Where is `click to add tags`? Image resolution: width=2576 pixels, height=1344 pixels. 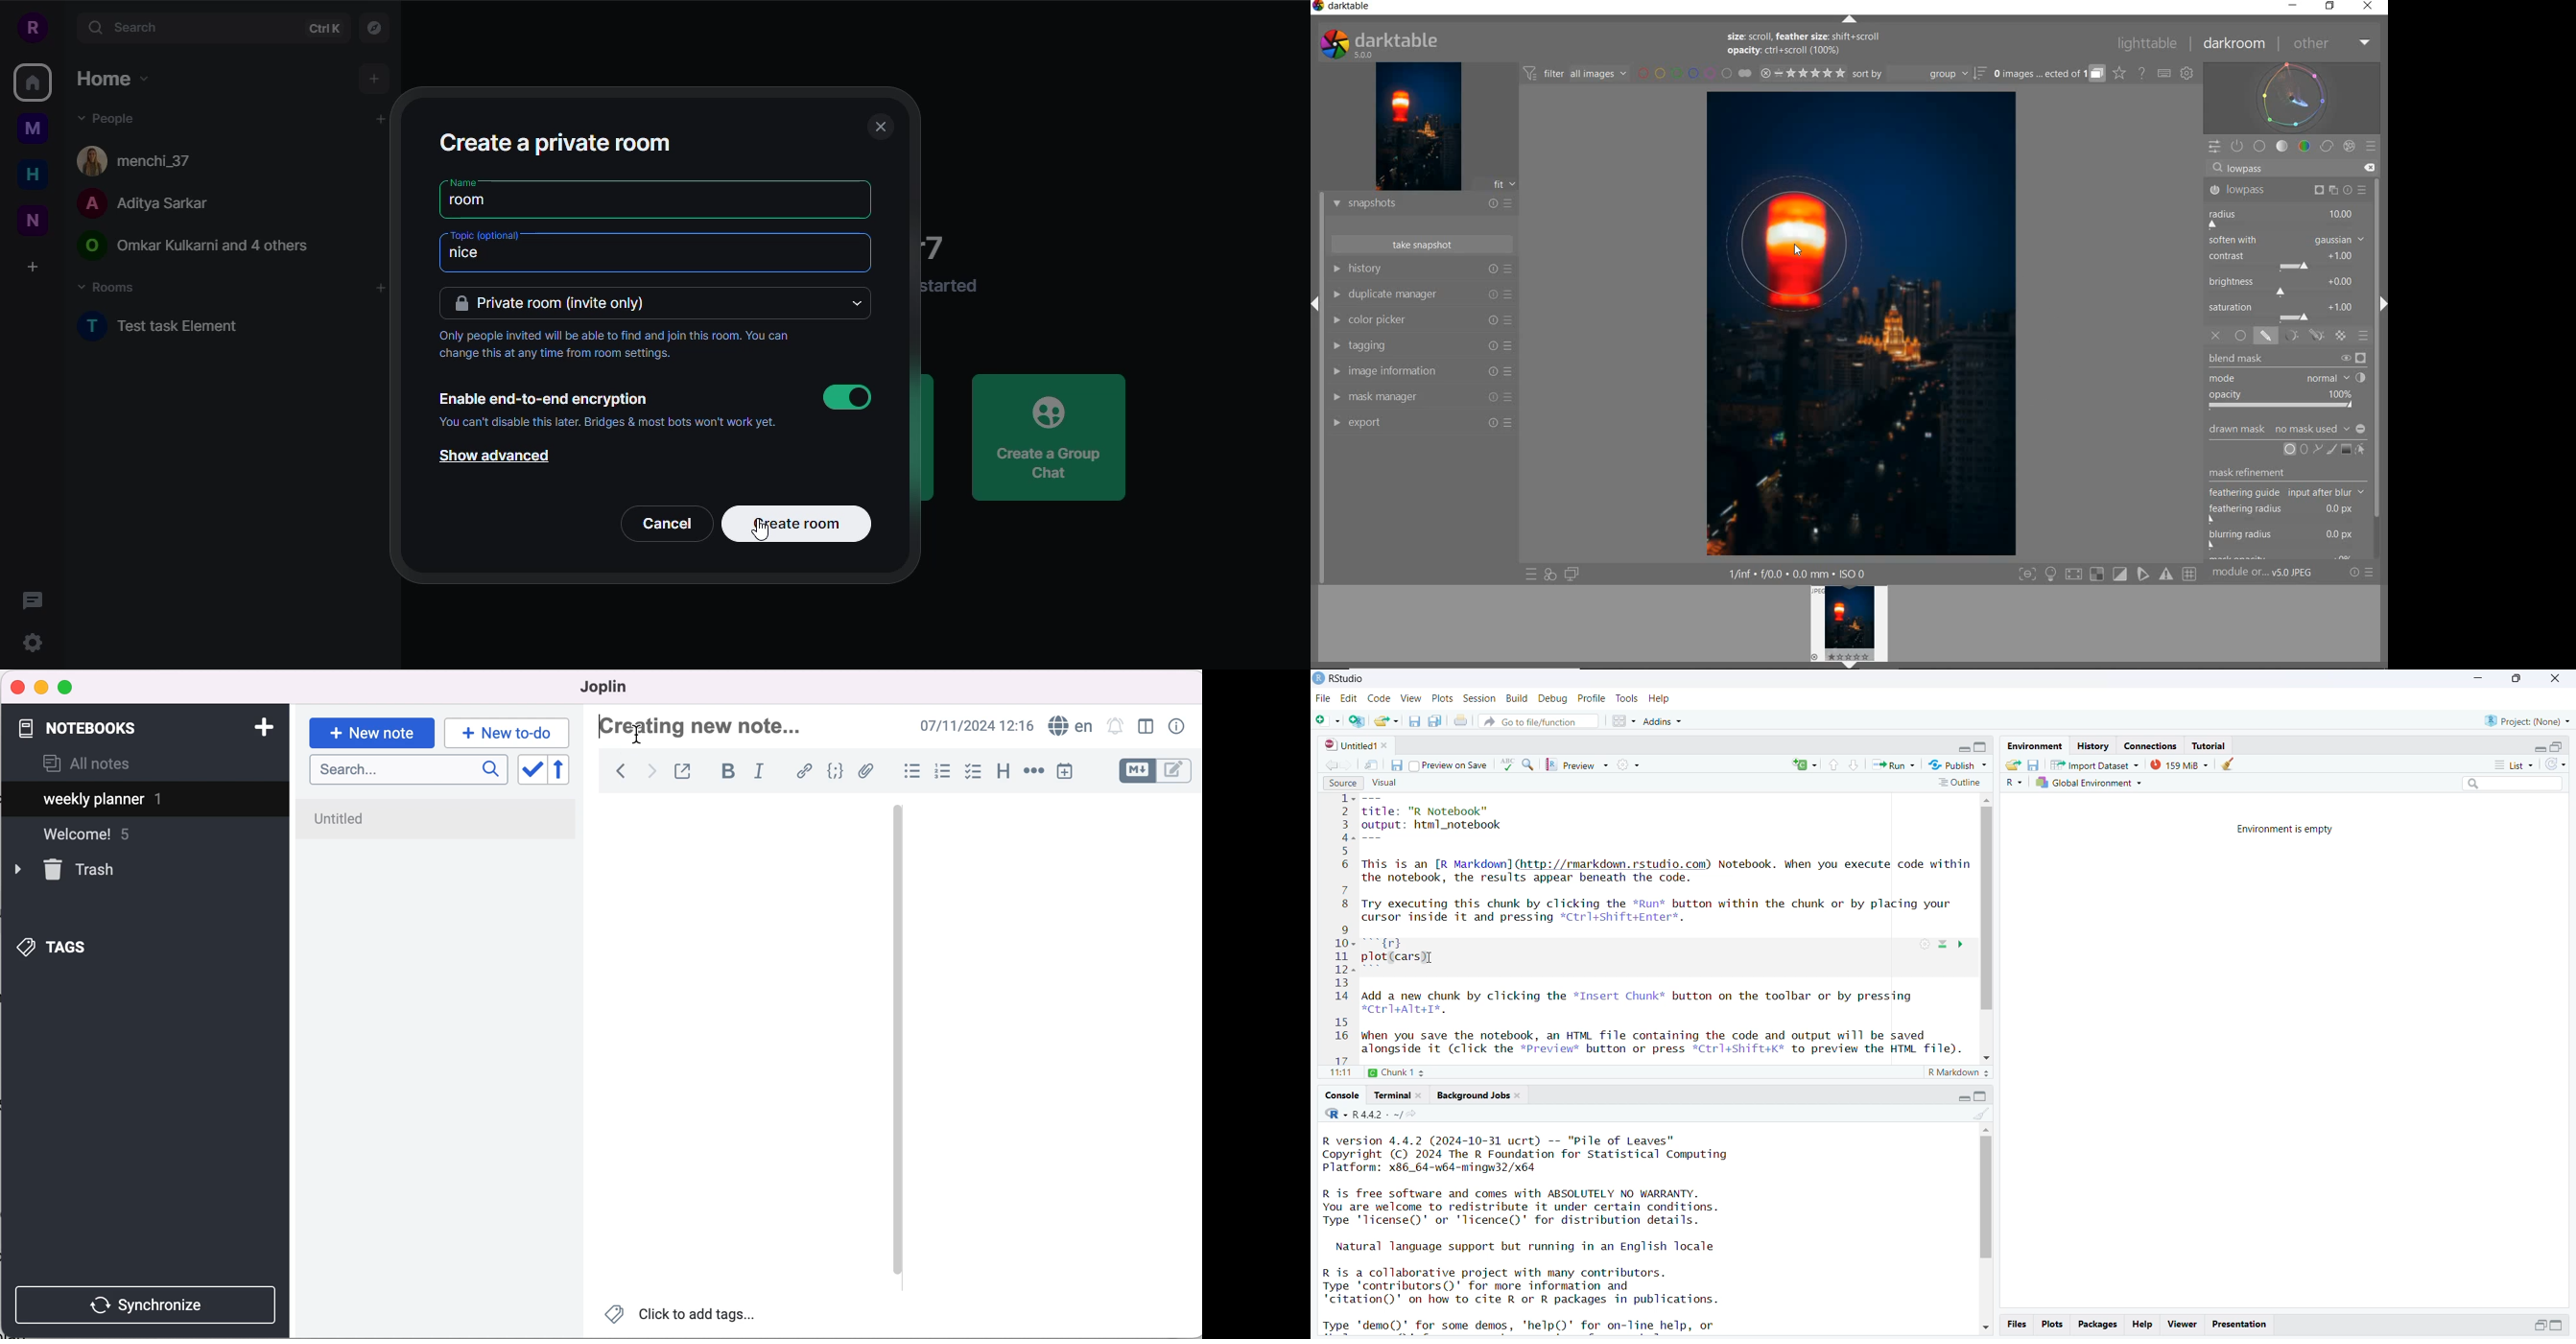
click to add tags is located at coordinates (689, 1317).